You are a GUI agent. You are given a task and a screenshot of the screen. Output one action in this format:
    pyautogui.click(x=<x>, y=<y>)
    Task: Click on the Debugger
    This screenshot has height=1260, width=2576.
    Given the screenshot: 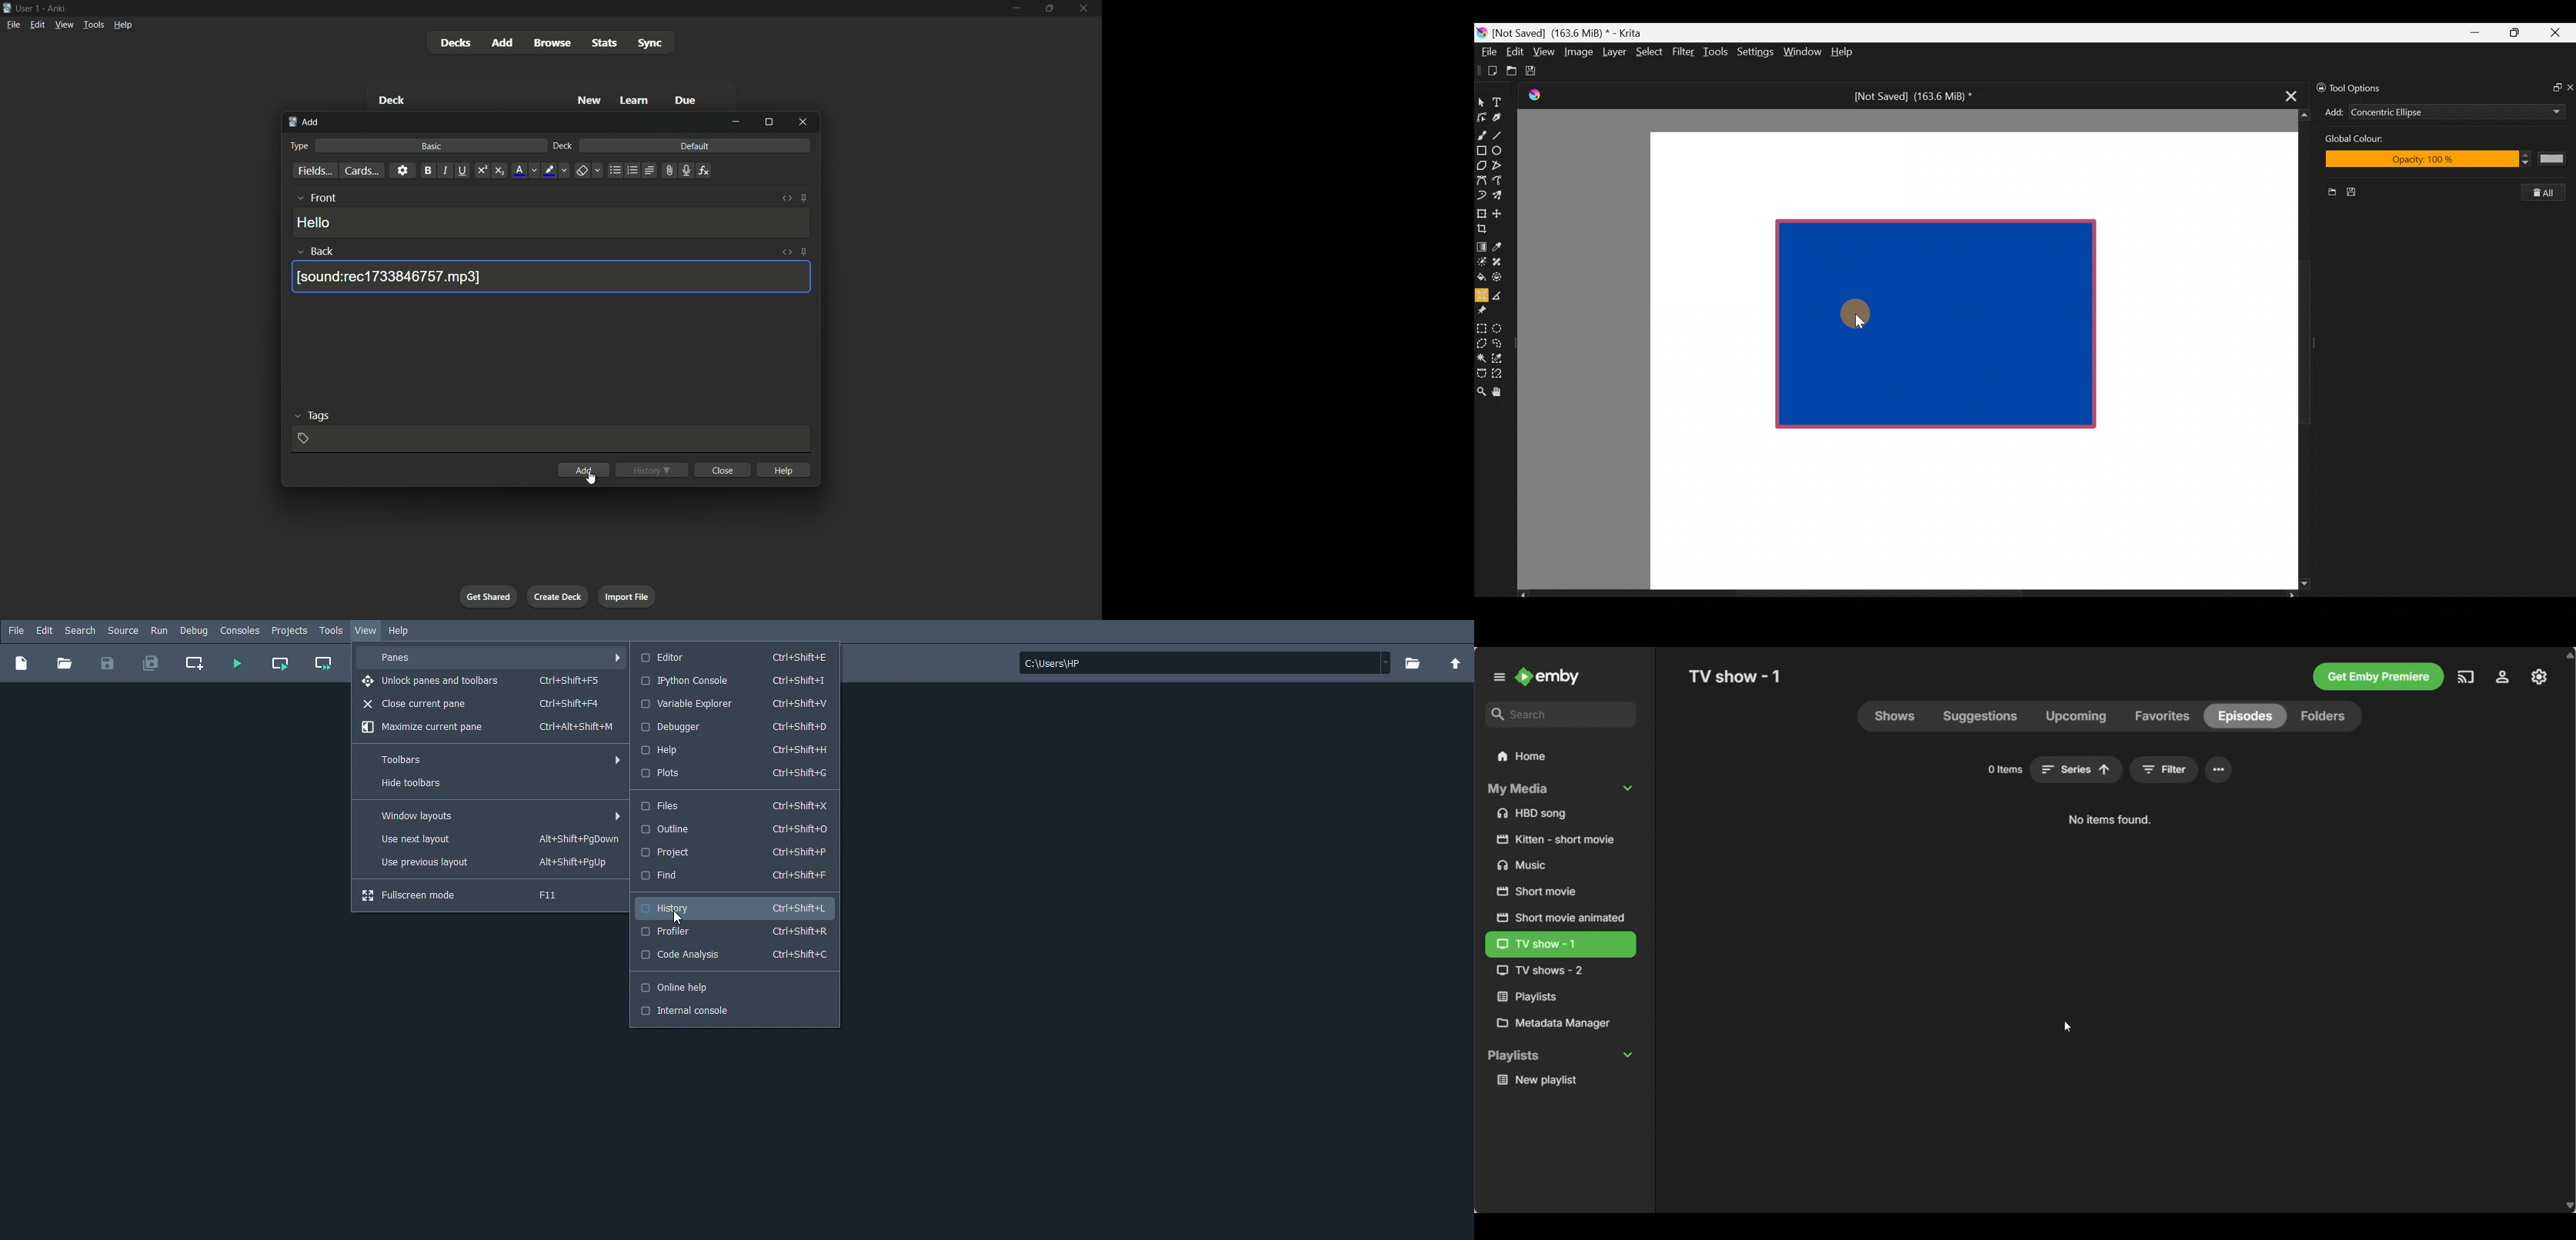 What is the action you would take?
    pyautogui.click(x=739, y=727)
    